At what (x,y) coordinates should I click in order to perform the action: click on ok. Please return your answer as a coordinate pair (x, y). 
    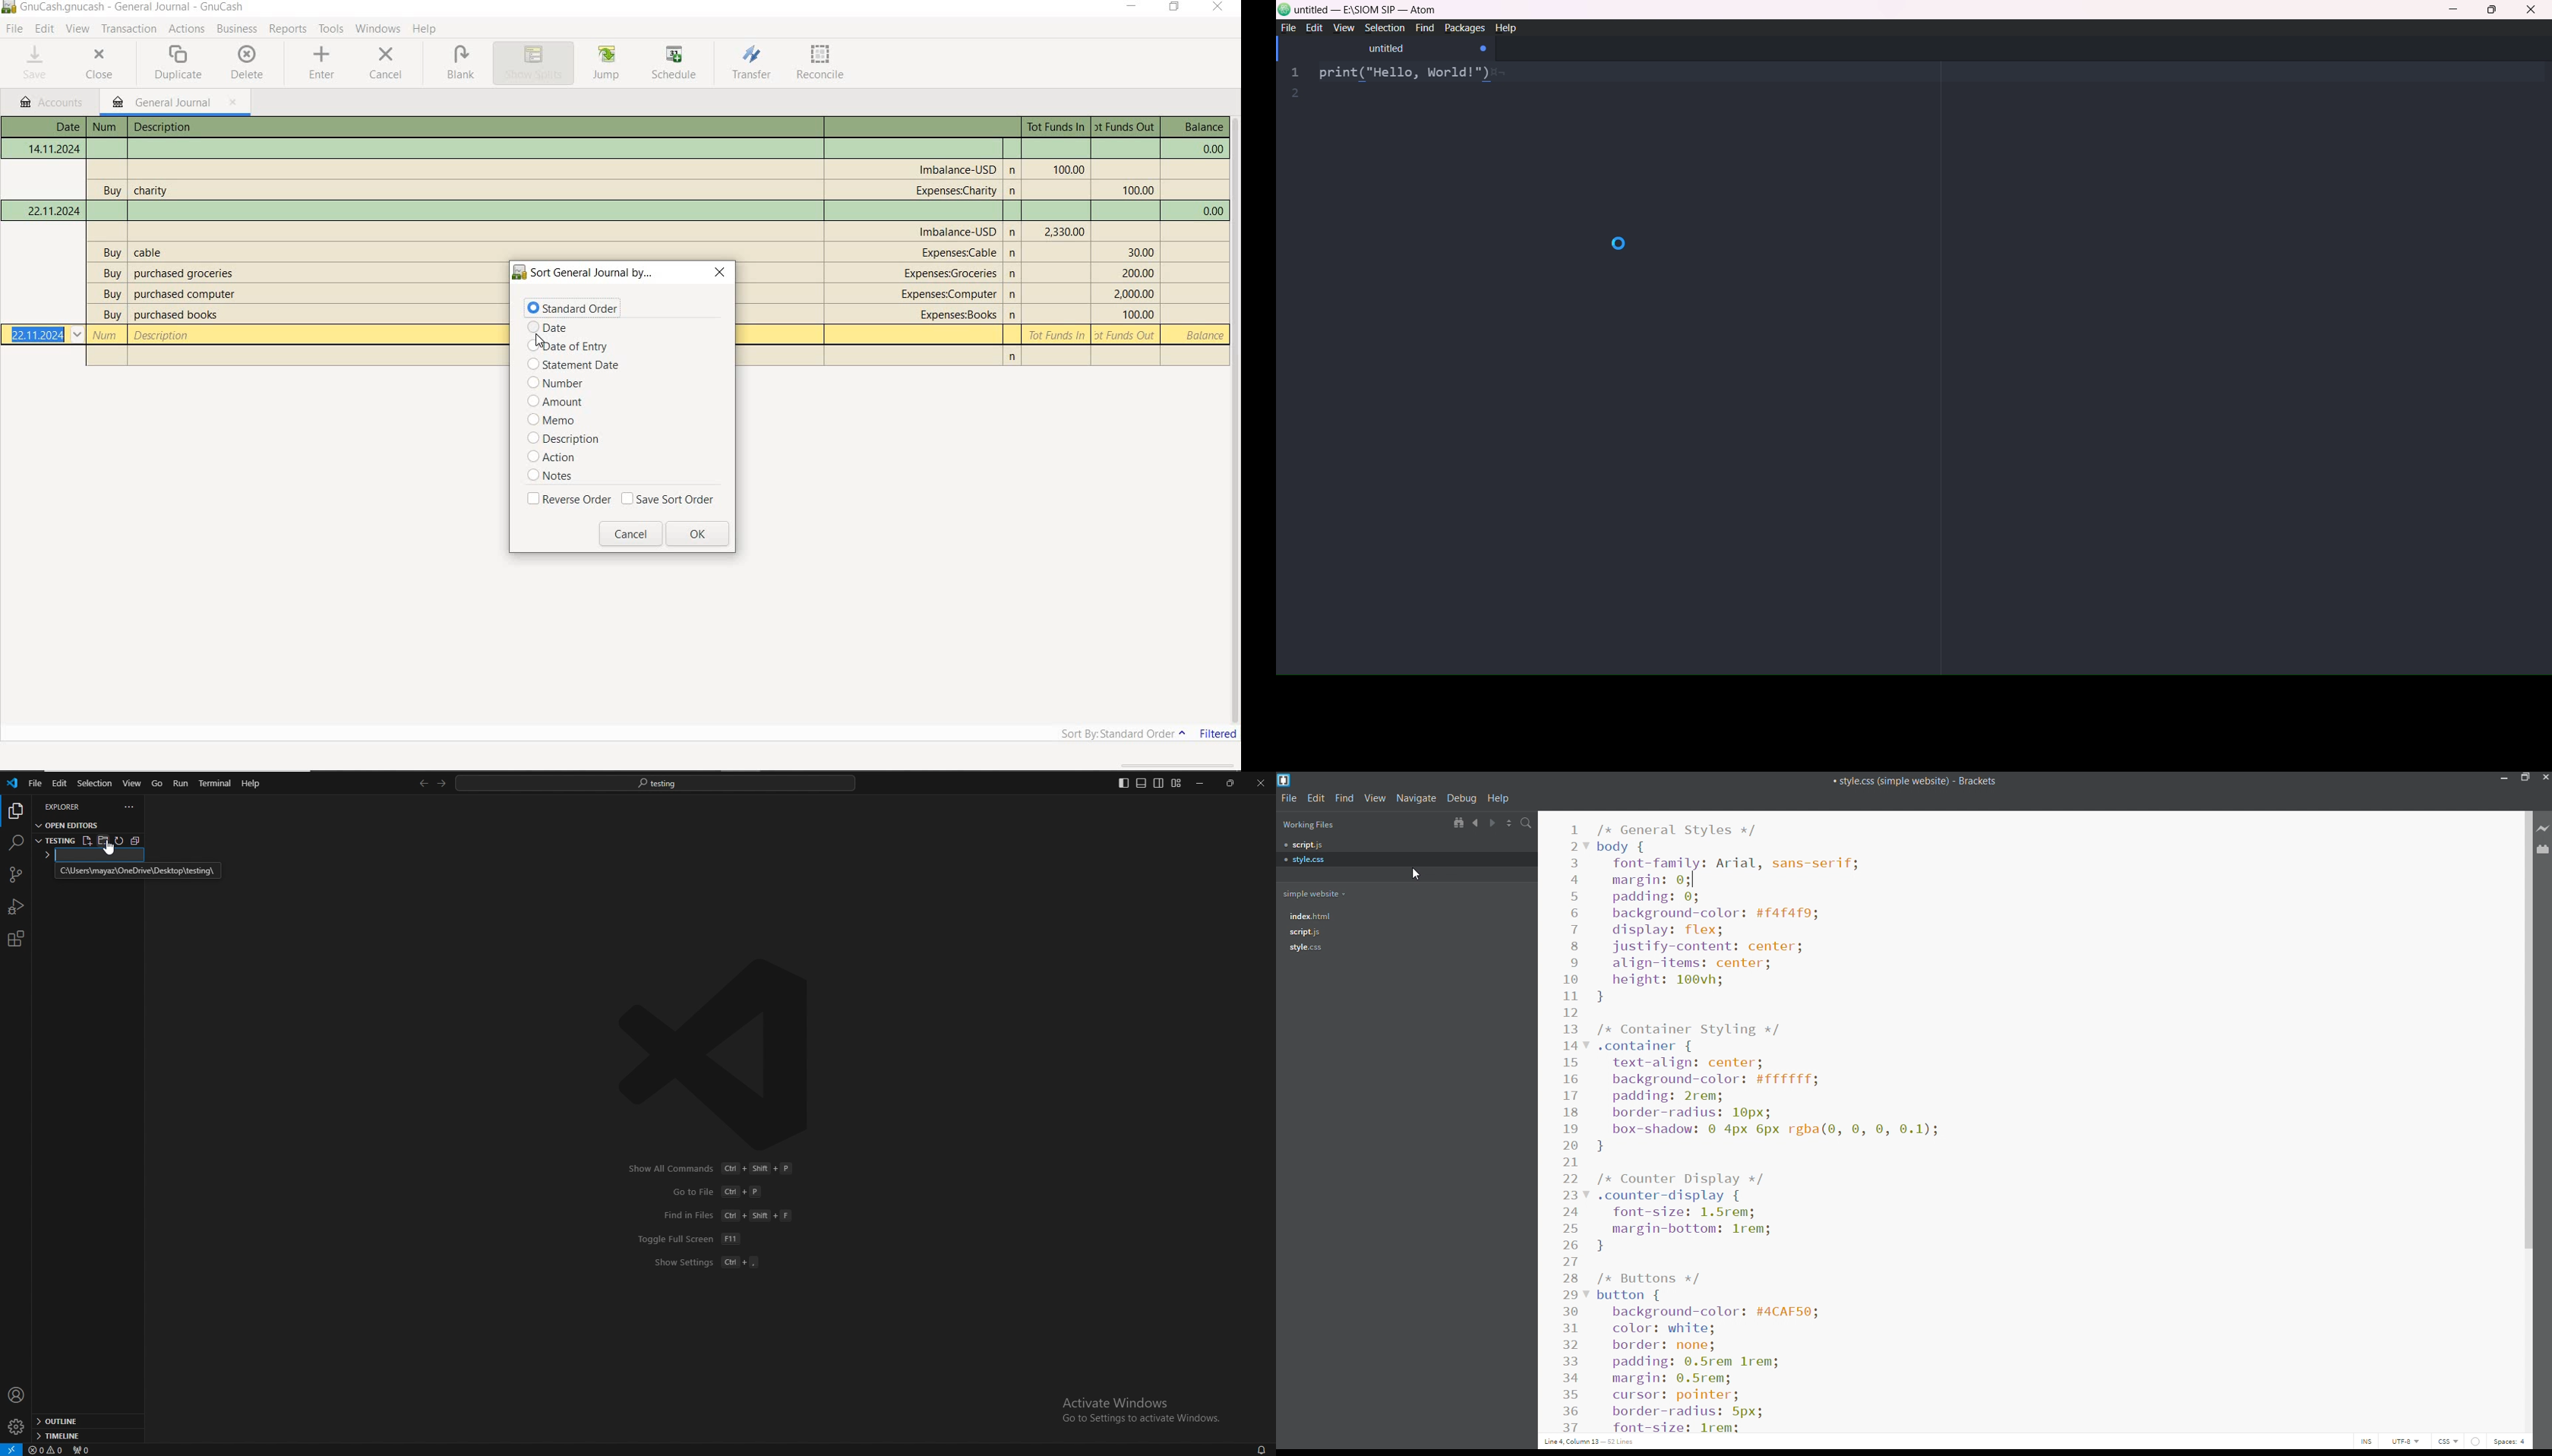
    Looking at the image, I should click on (703, 534).